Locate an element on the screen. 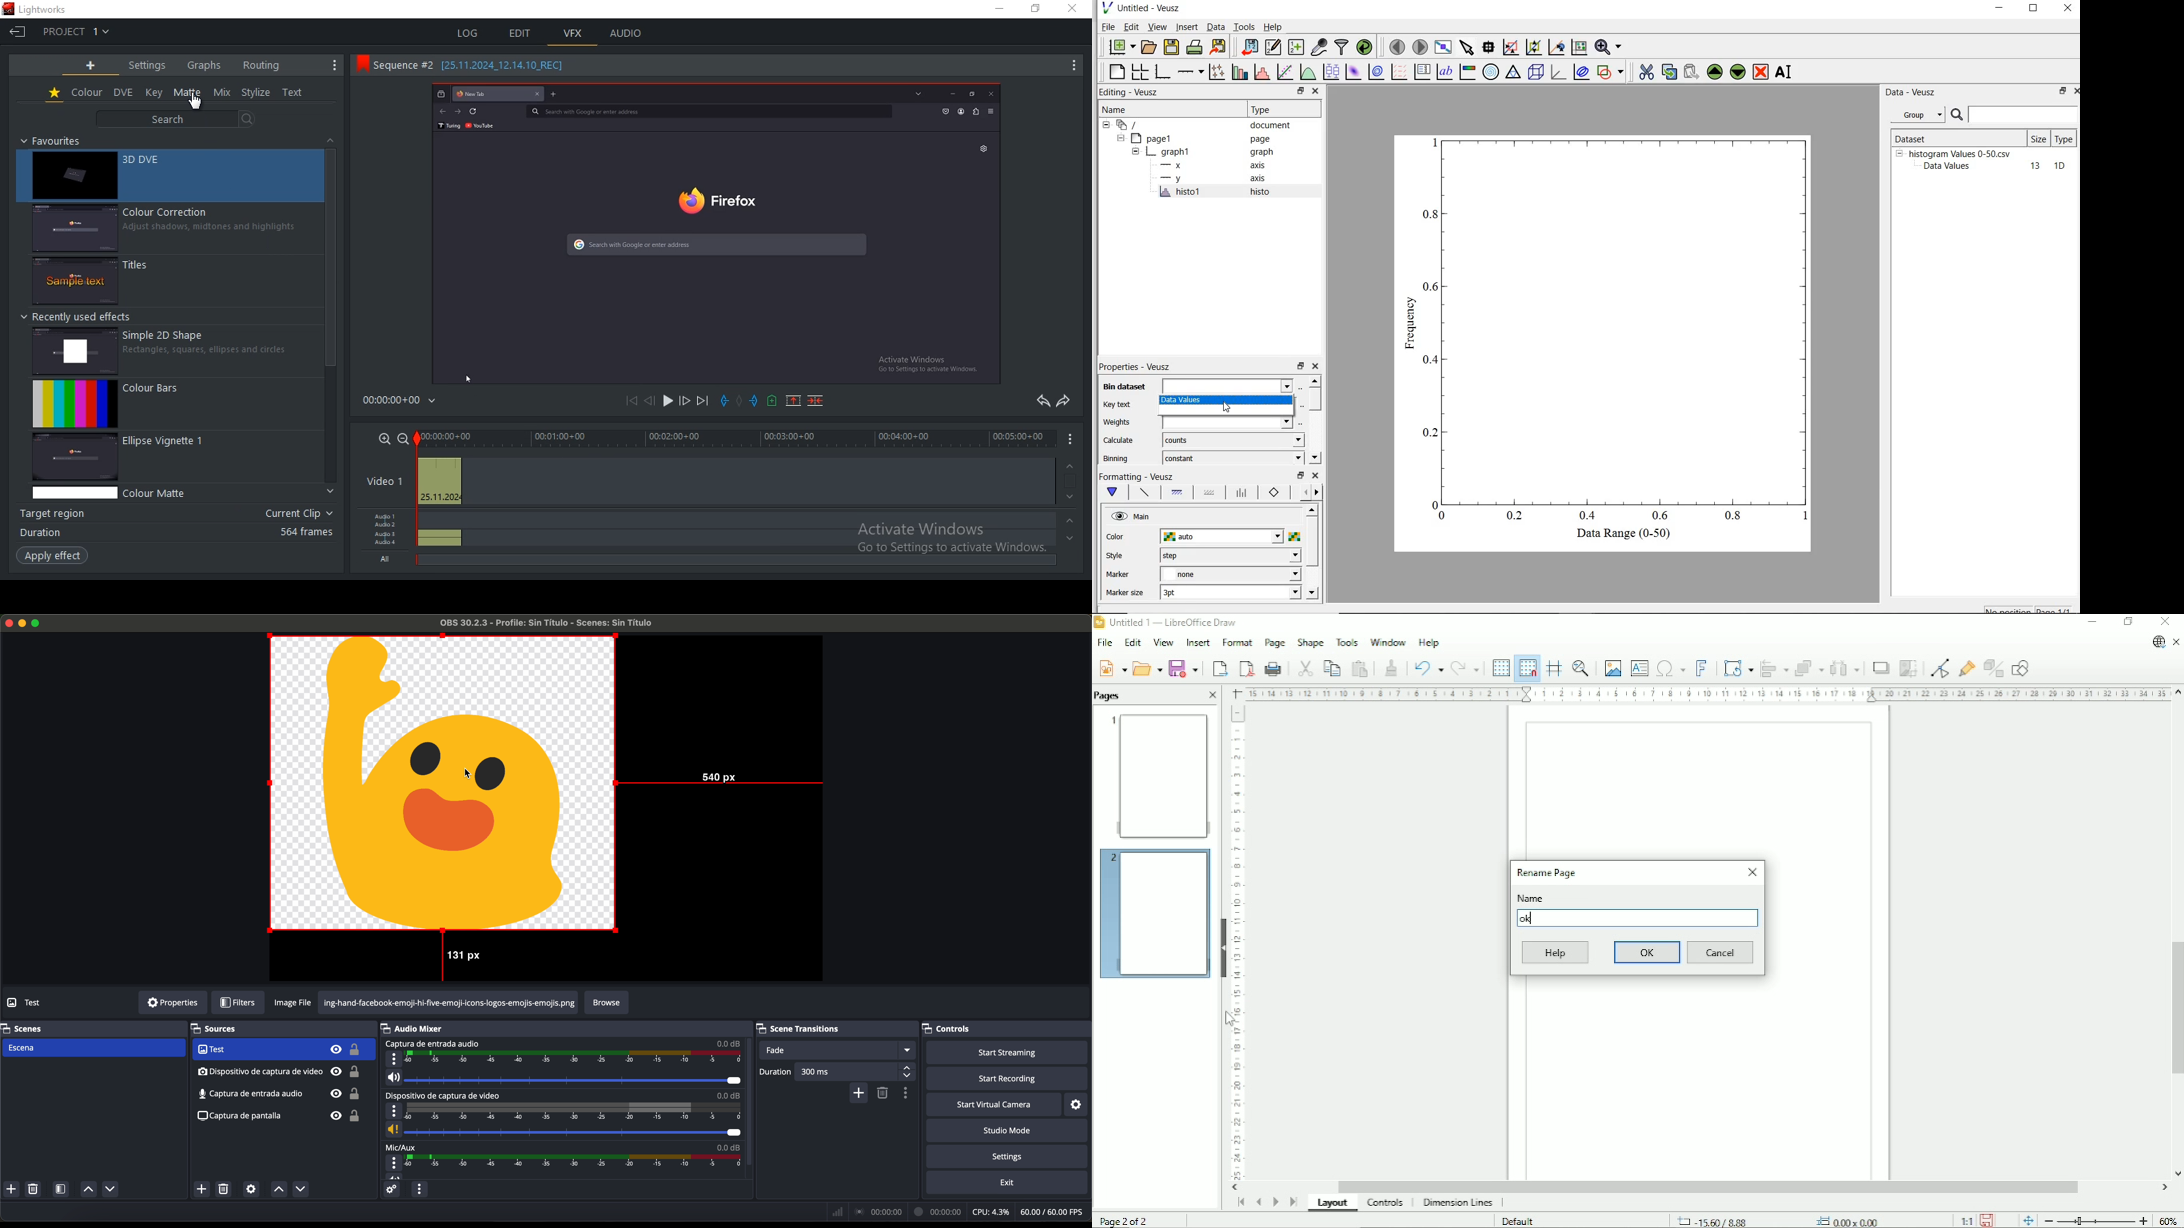 This screenshot has height=1232, width=2184. Vertical scrollbar is located at coordinates (2174, 1009).